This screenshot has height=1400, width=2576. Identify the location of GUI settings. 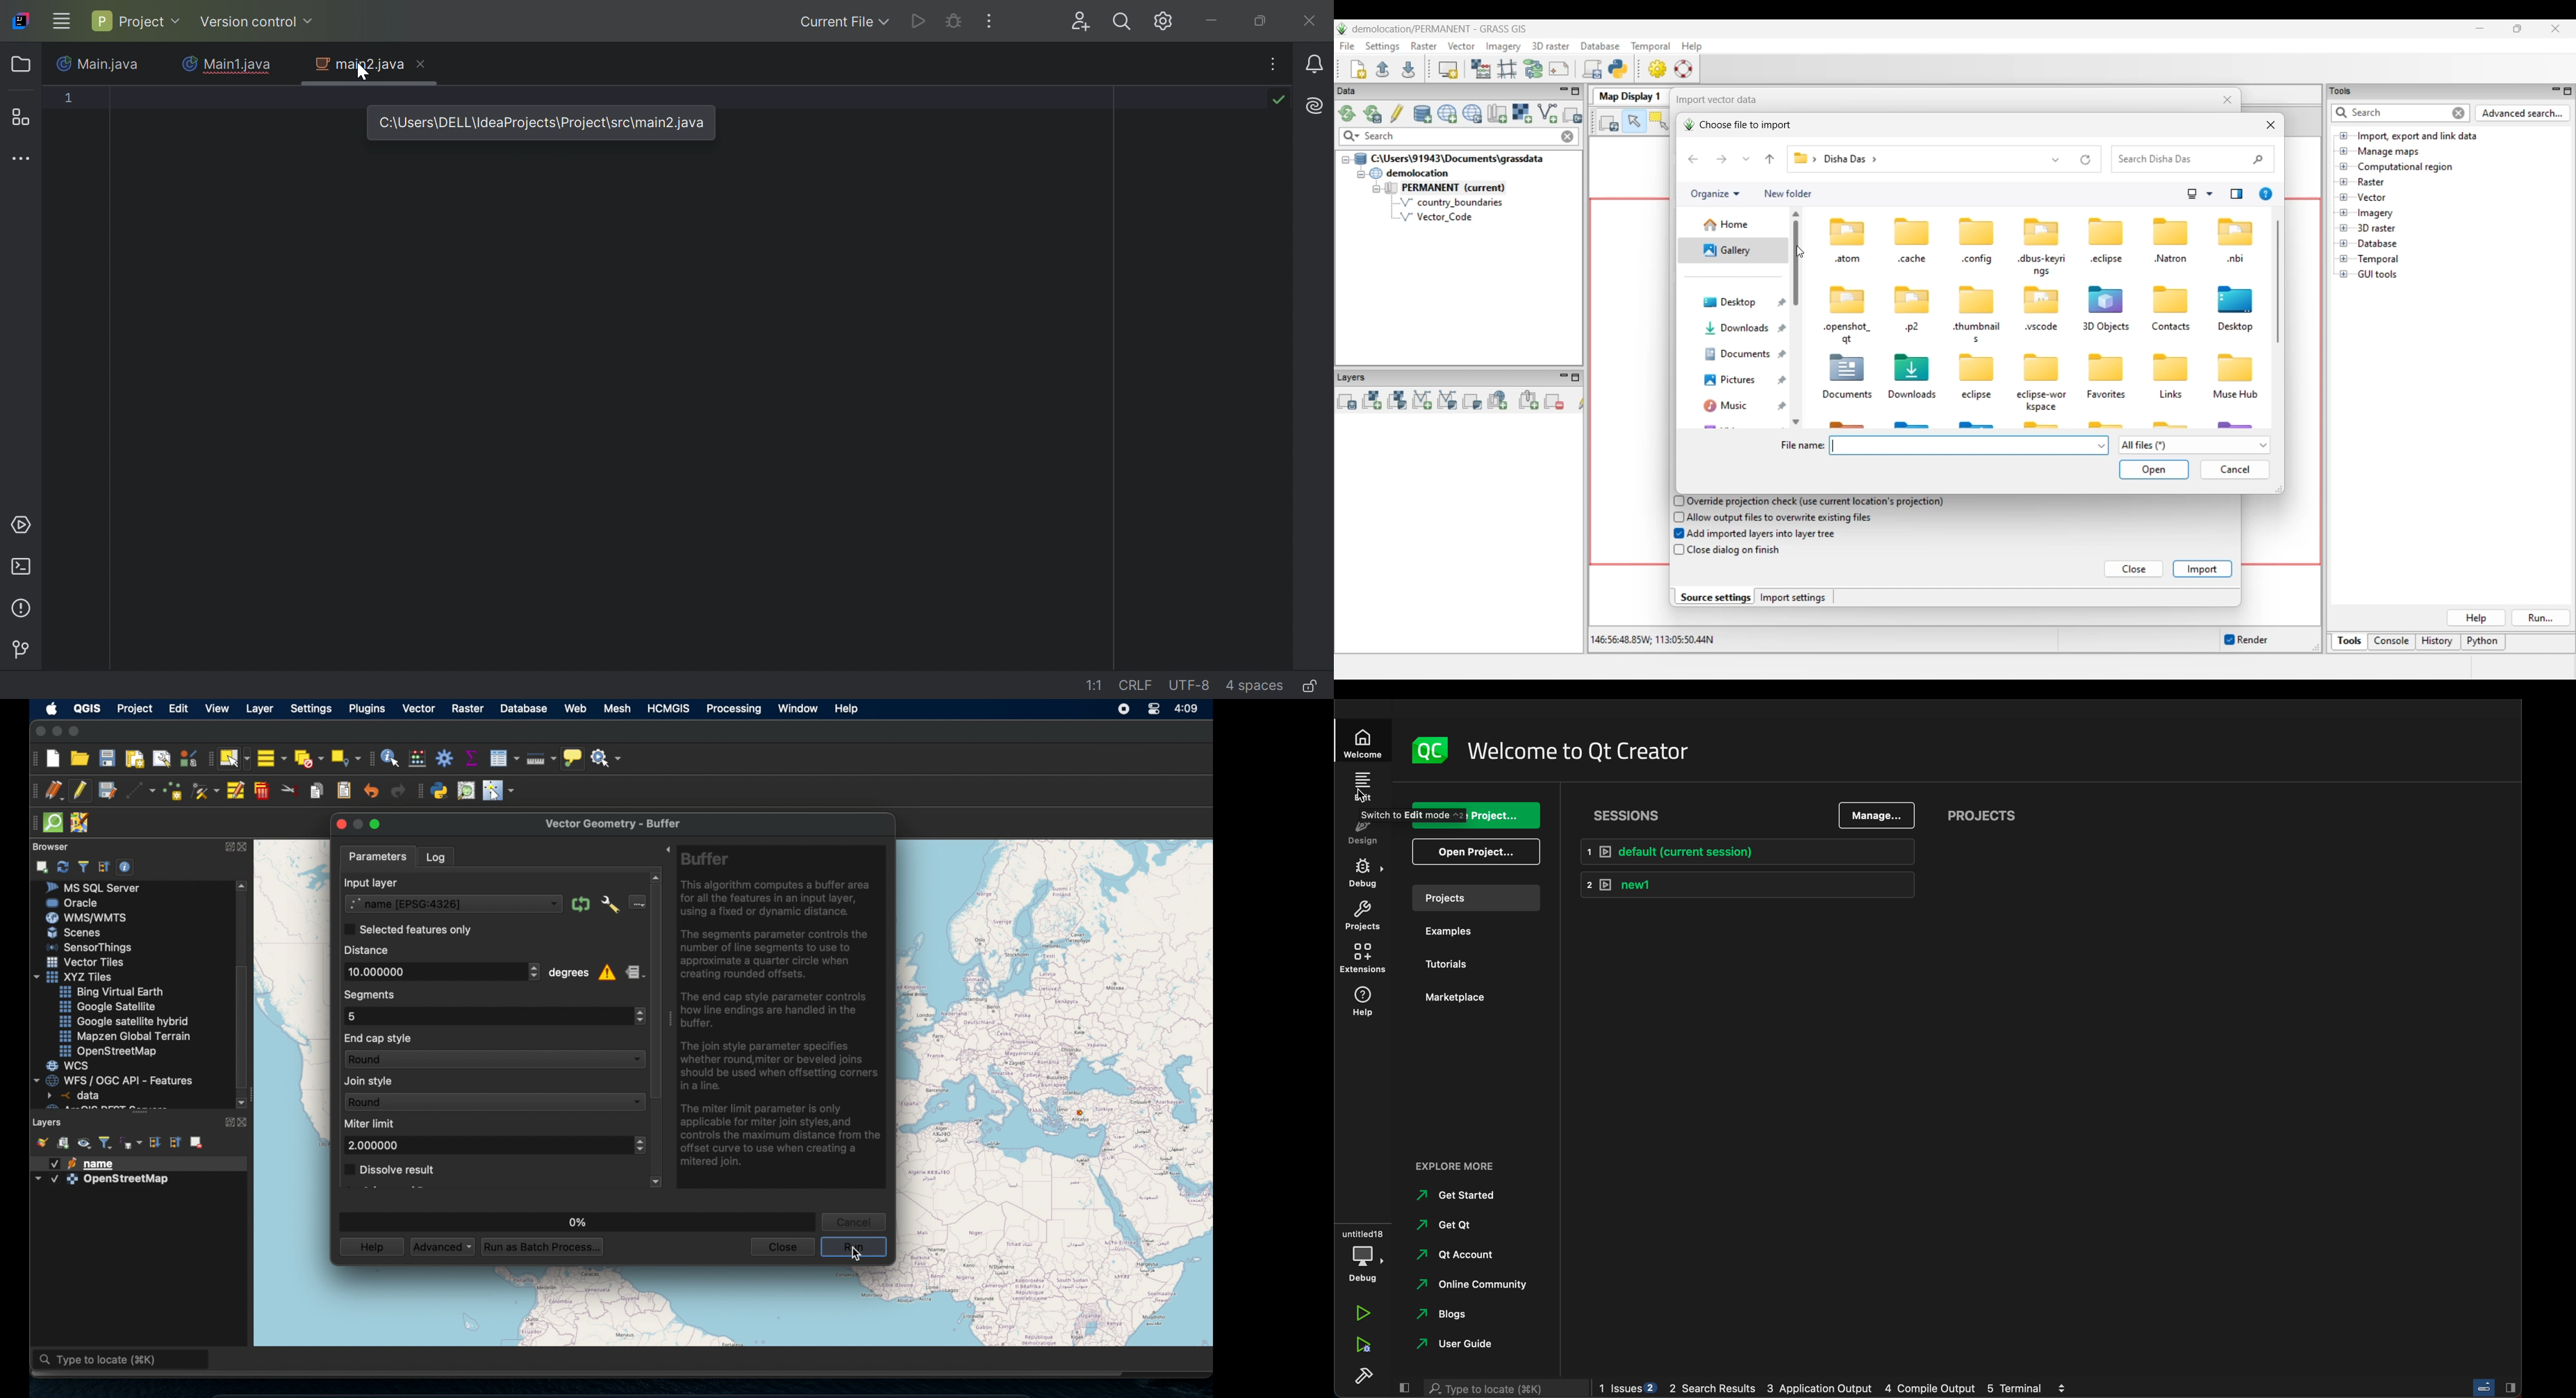
(1658, 69).